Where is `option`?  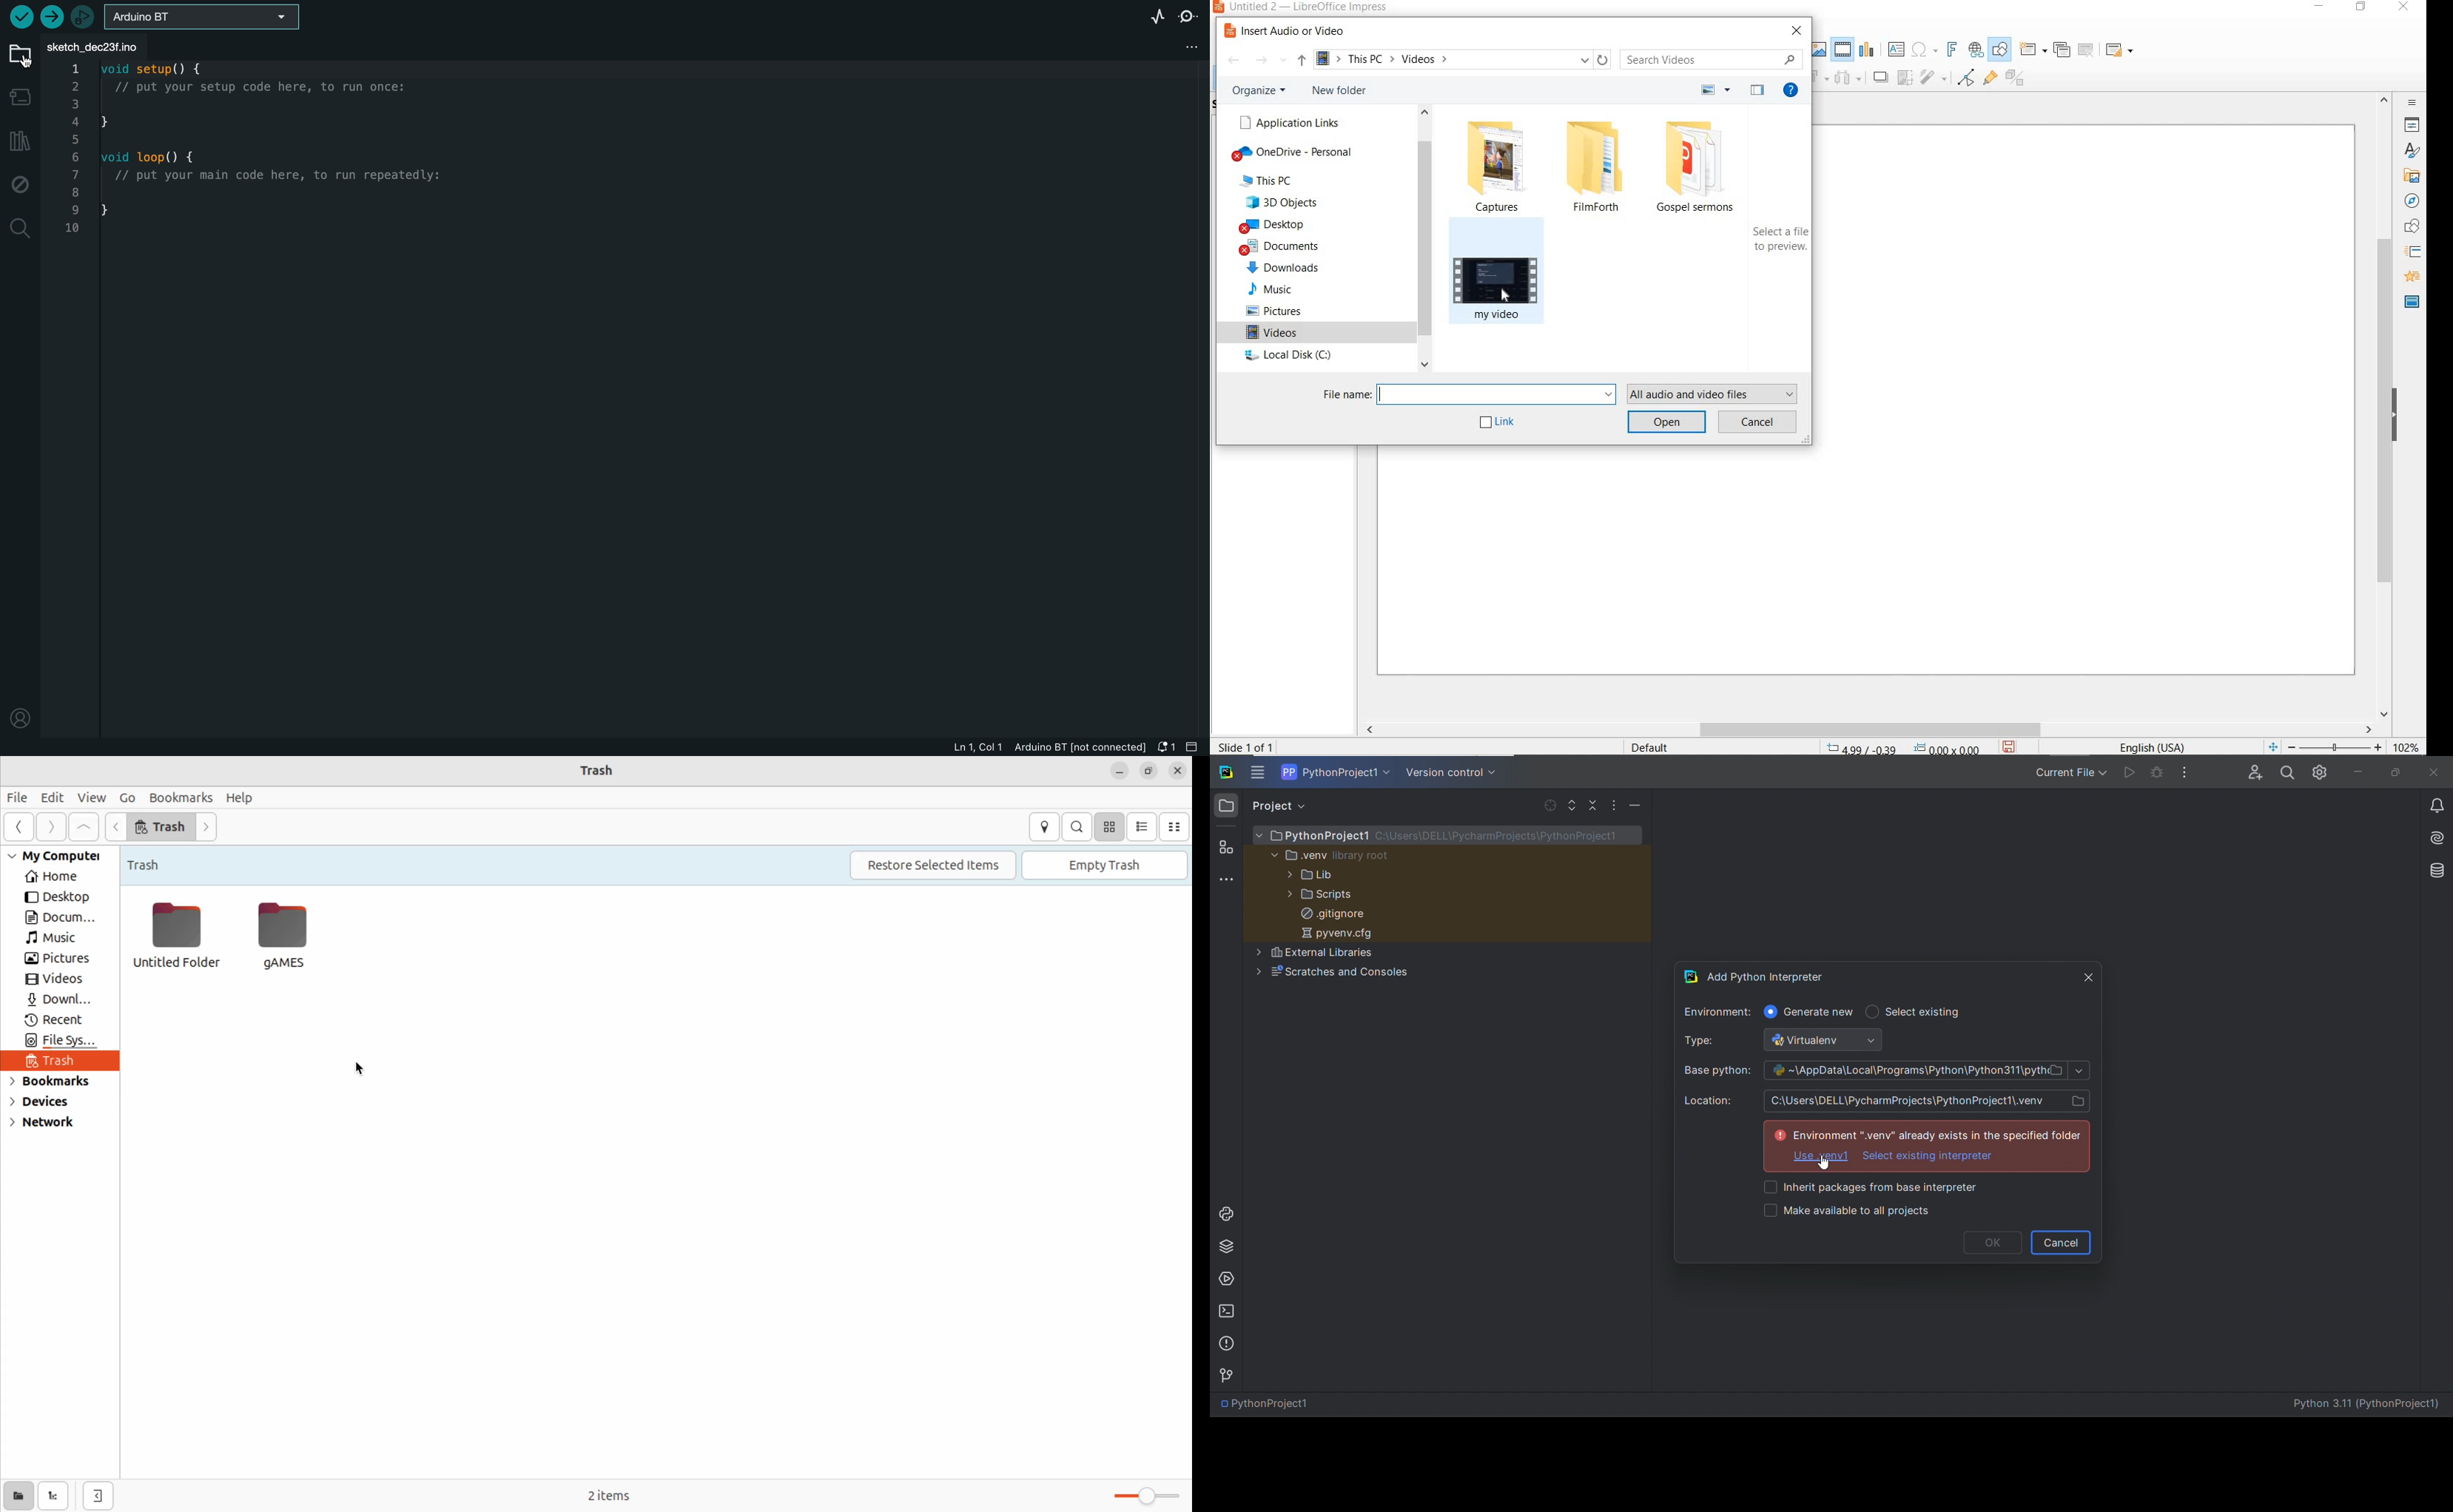 option is located at coordinates (1931, 1157).